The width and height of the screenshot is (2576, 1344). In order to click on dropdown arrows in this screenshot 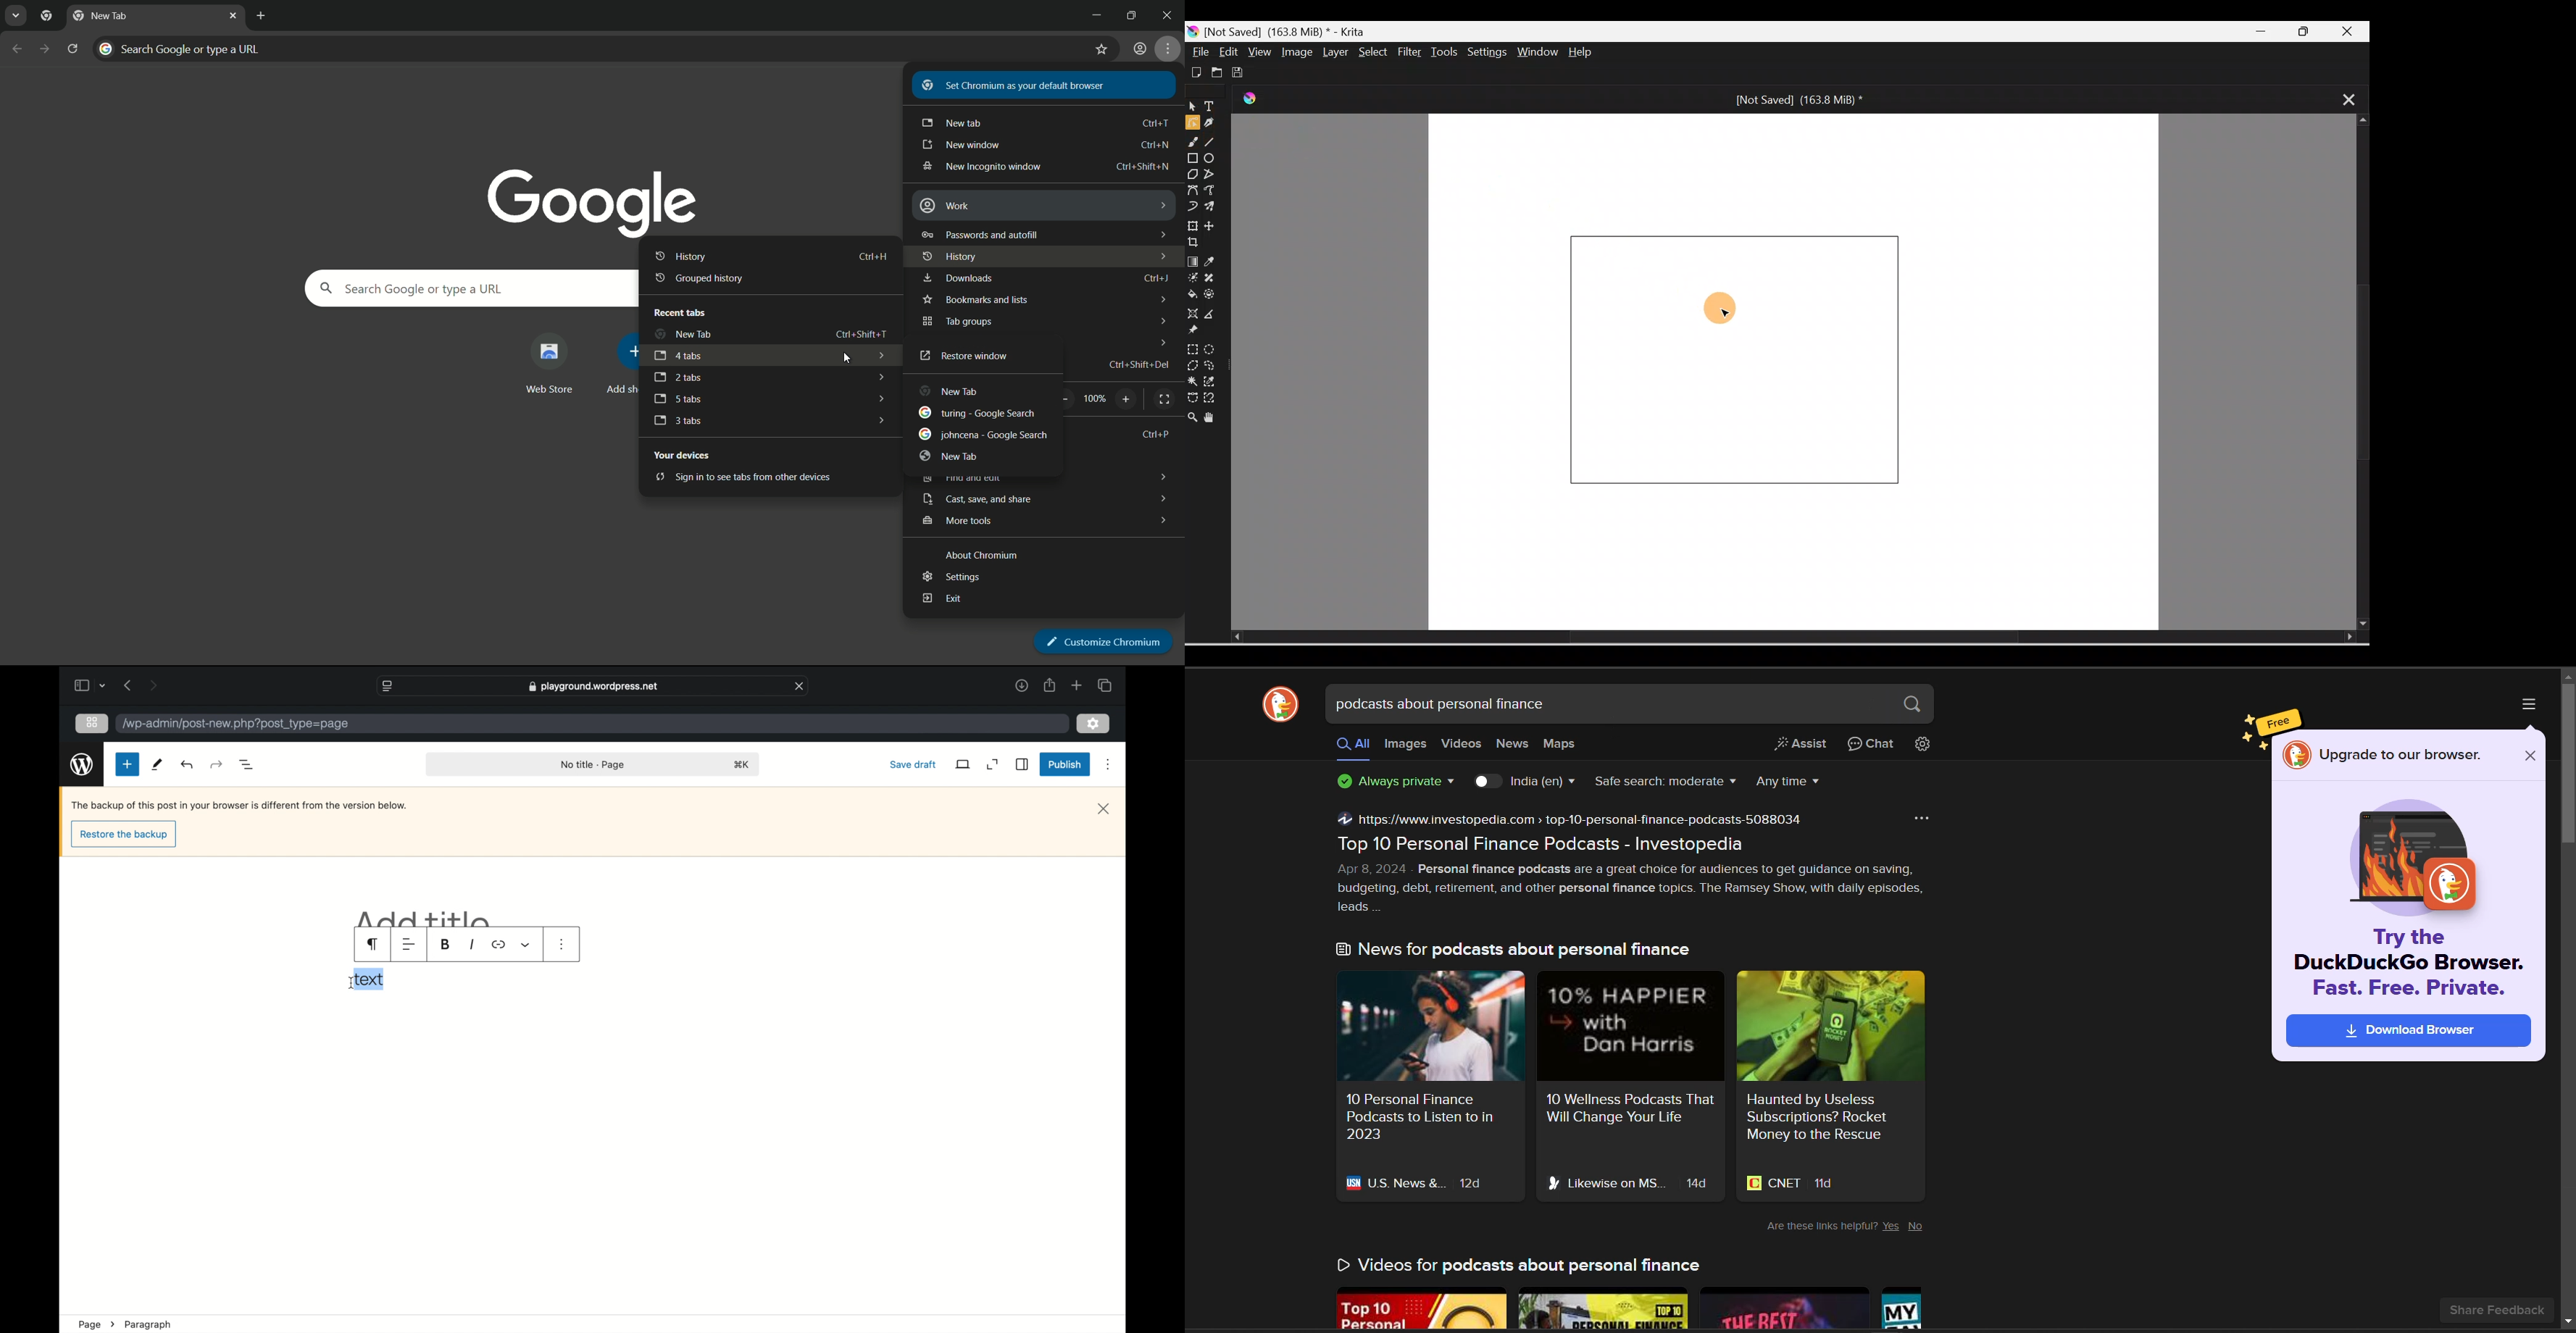, I will do `click(879, 396)`.